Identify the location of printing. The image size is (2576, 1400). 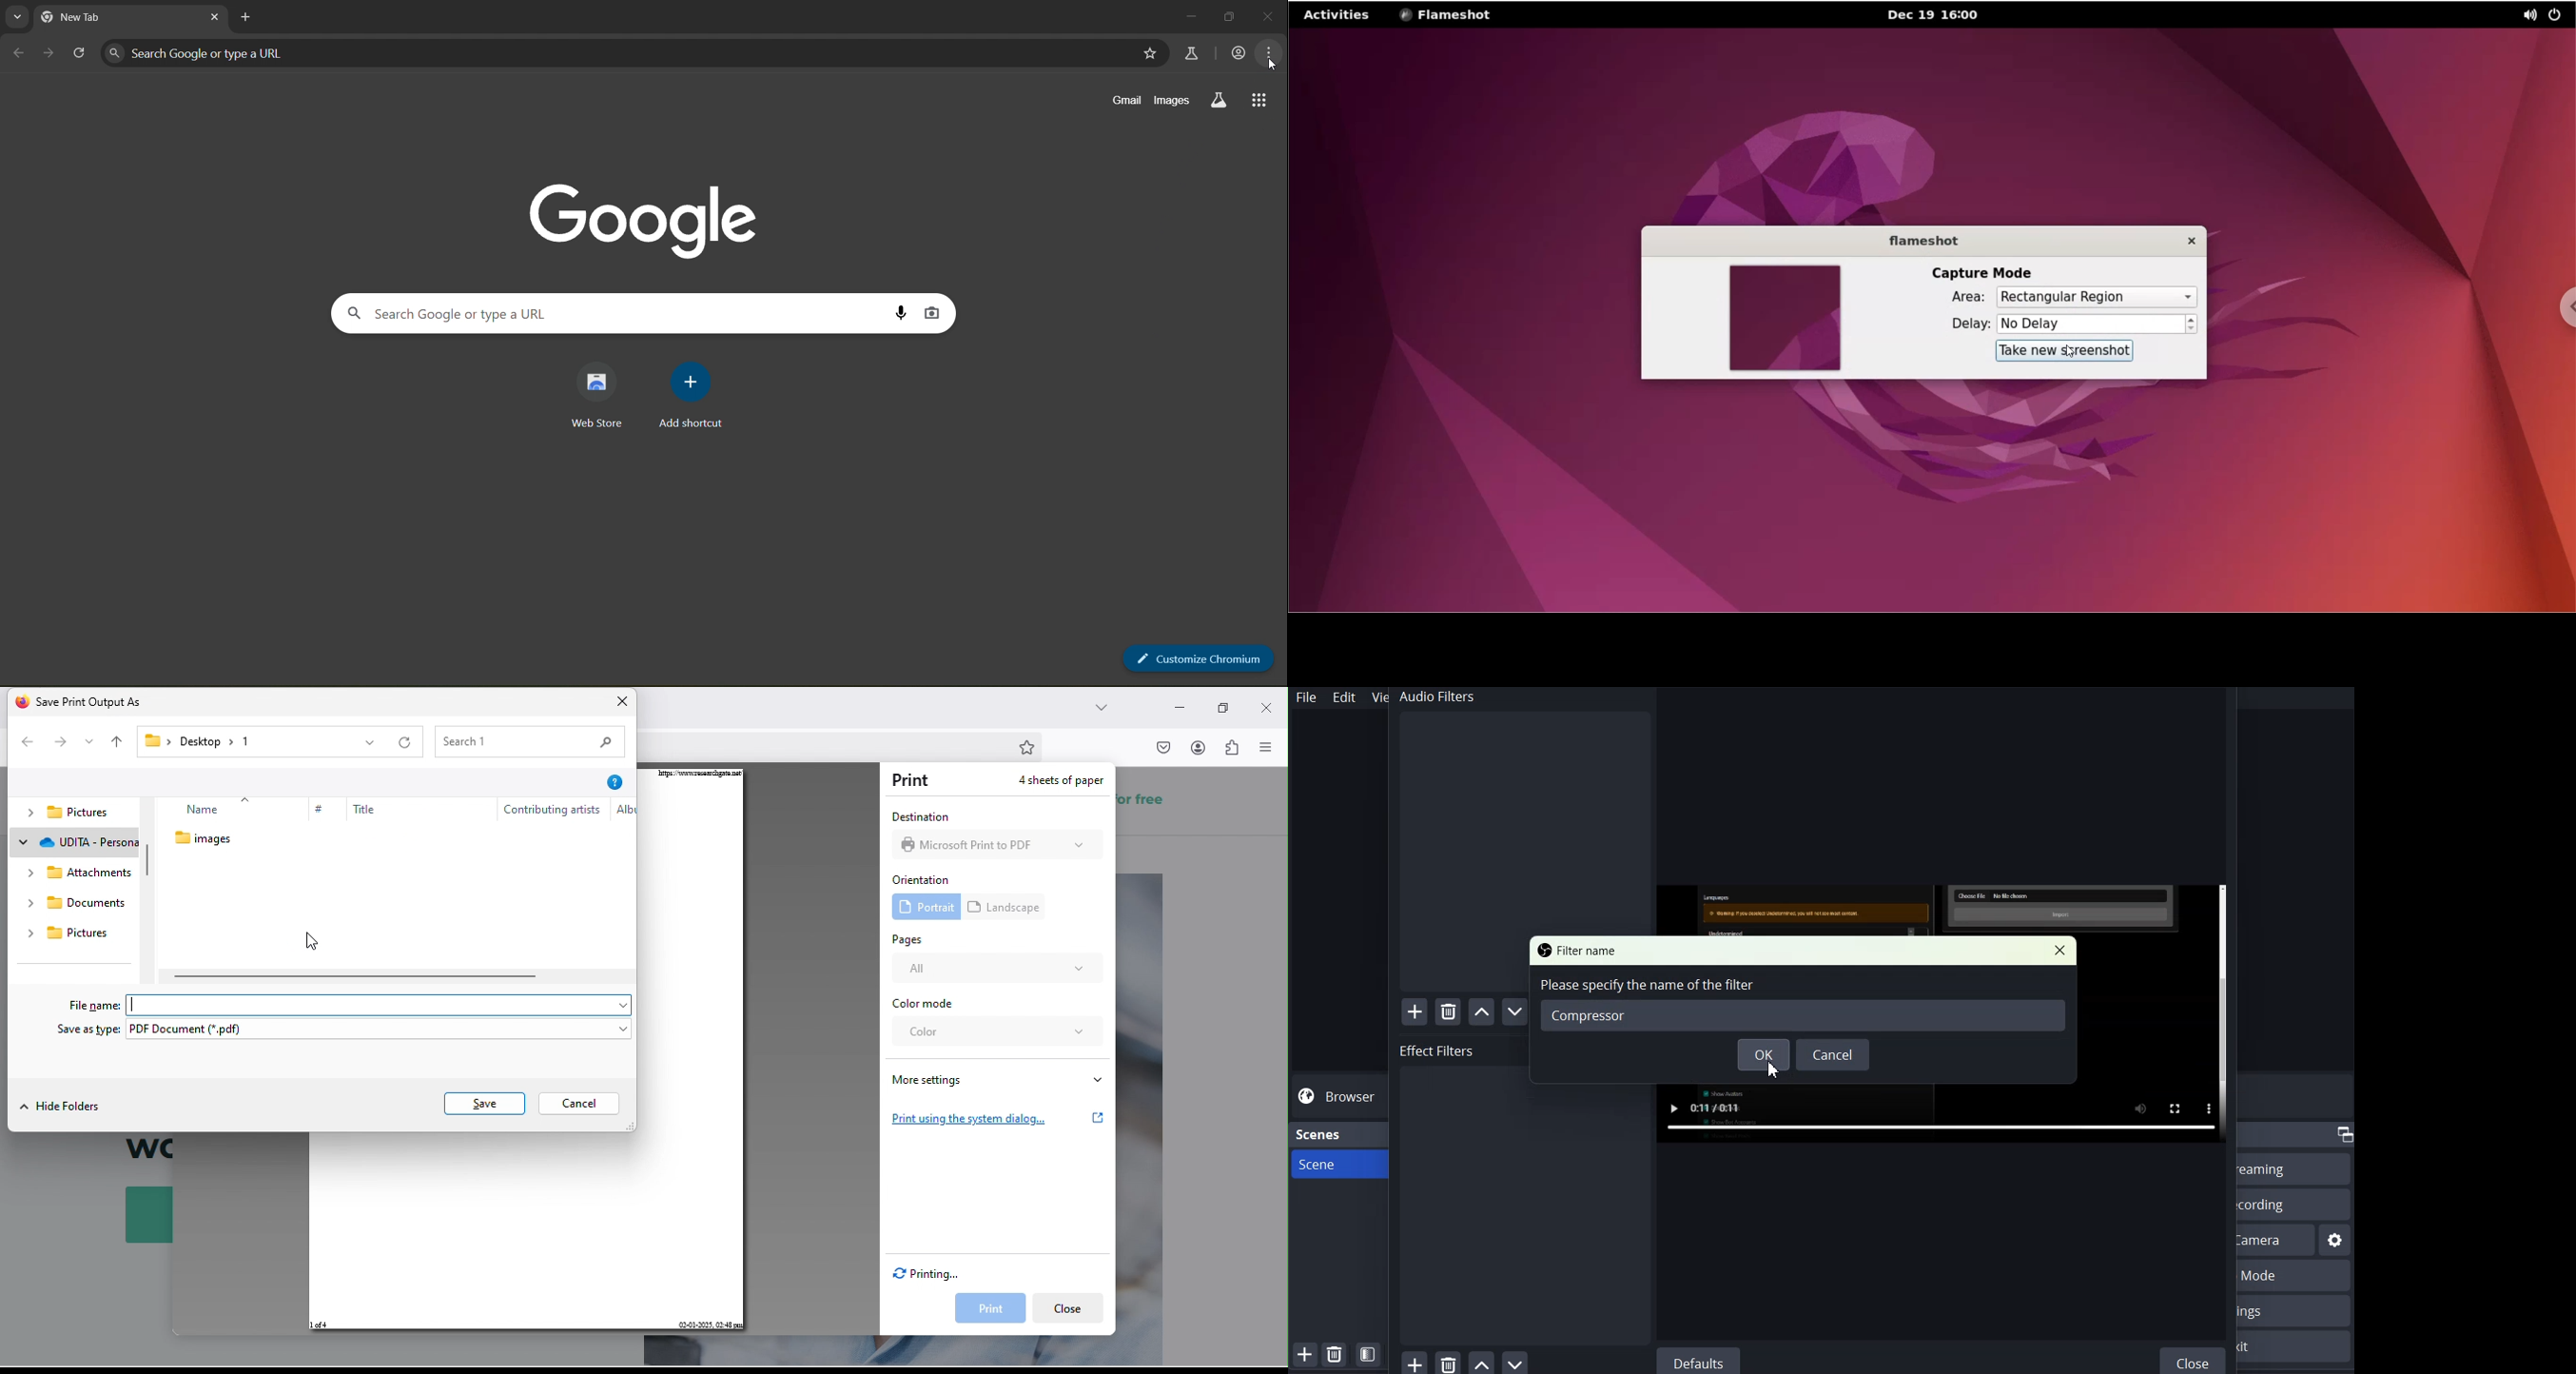
(929, 1273).